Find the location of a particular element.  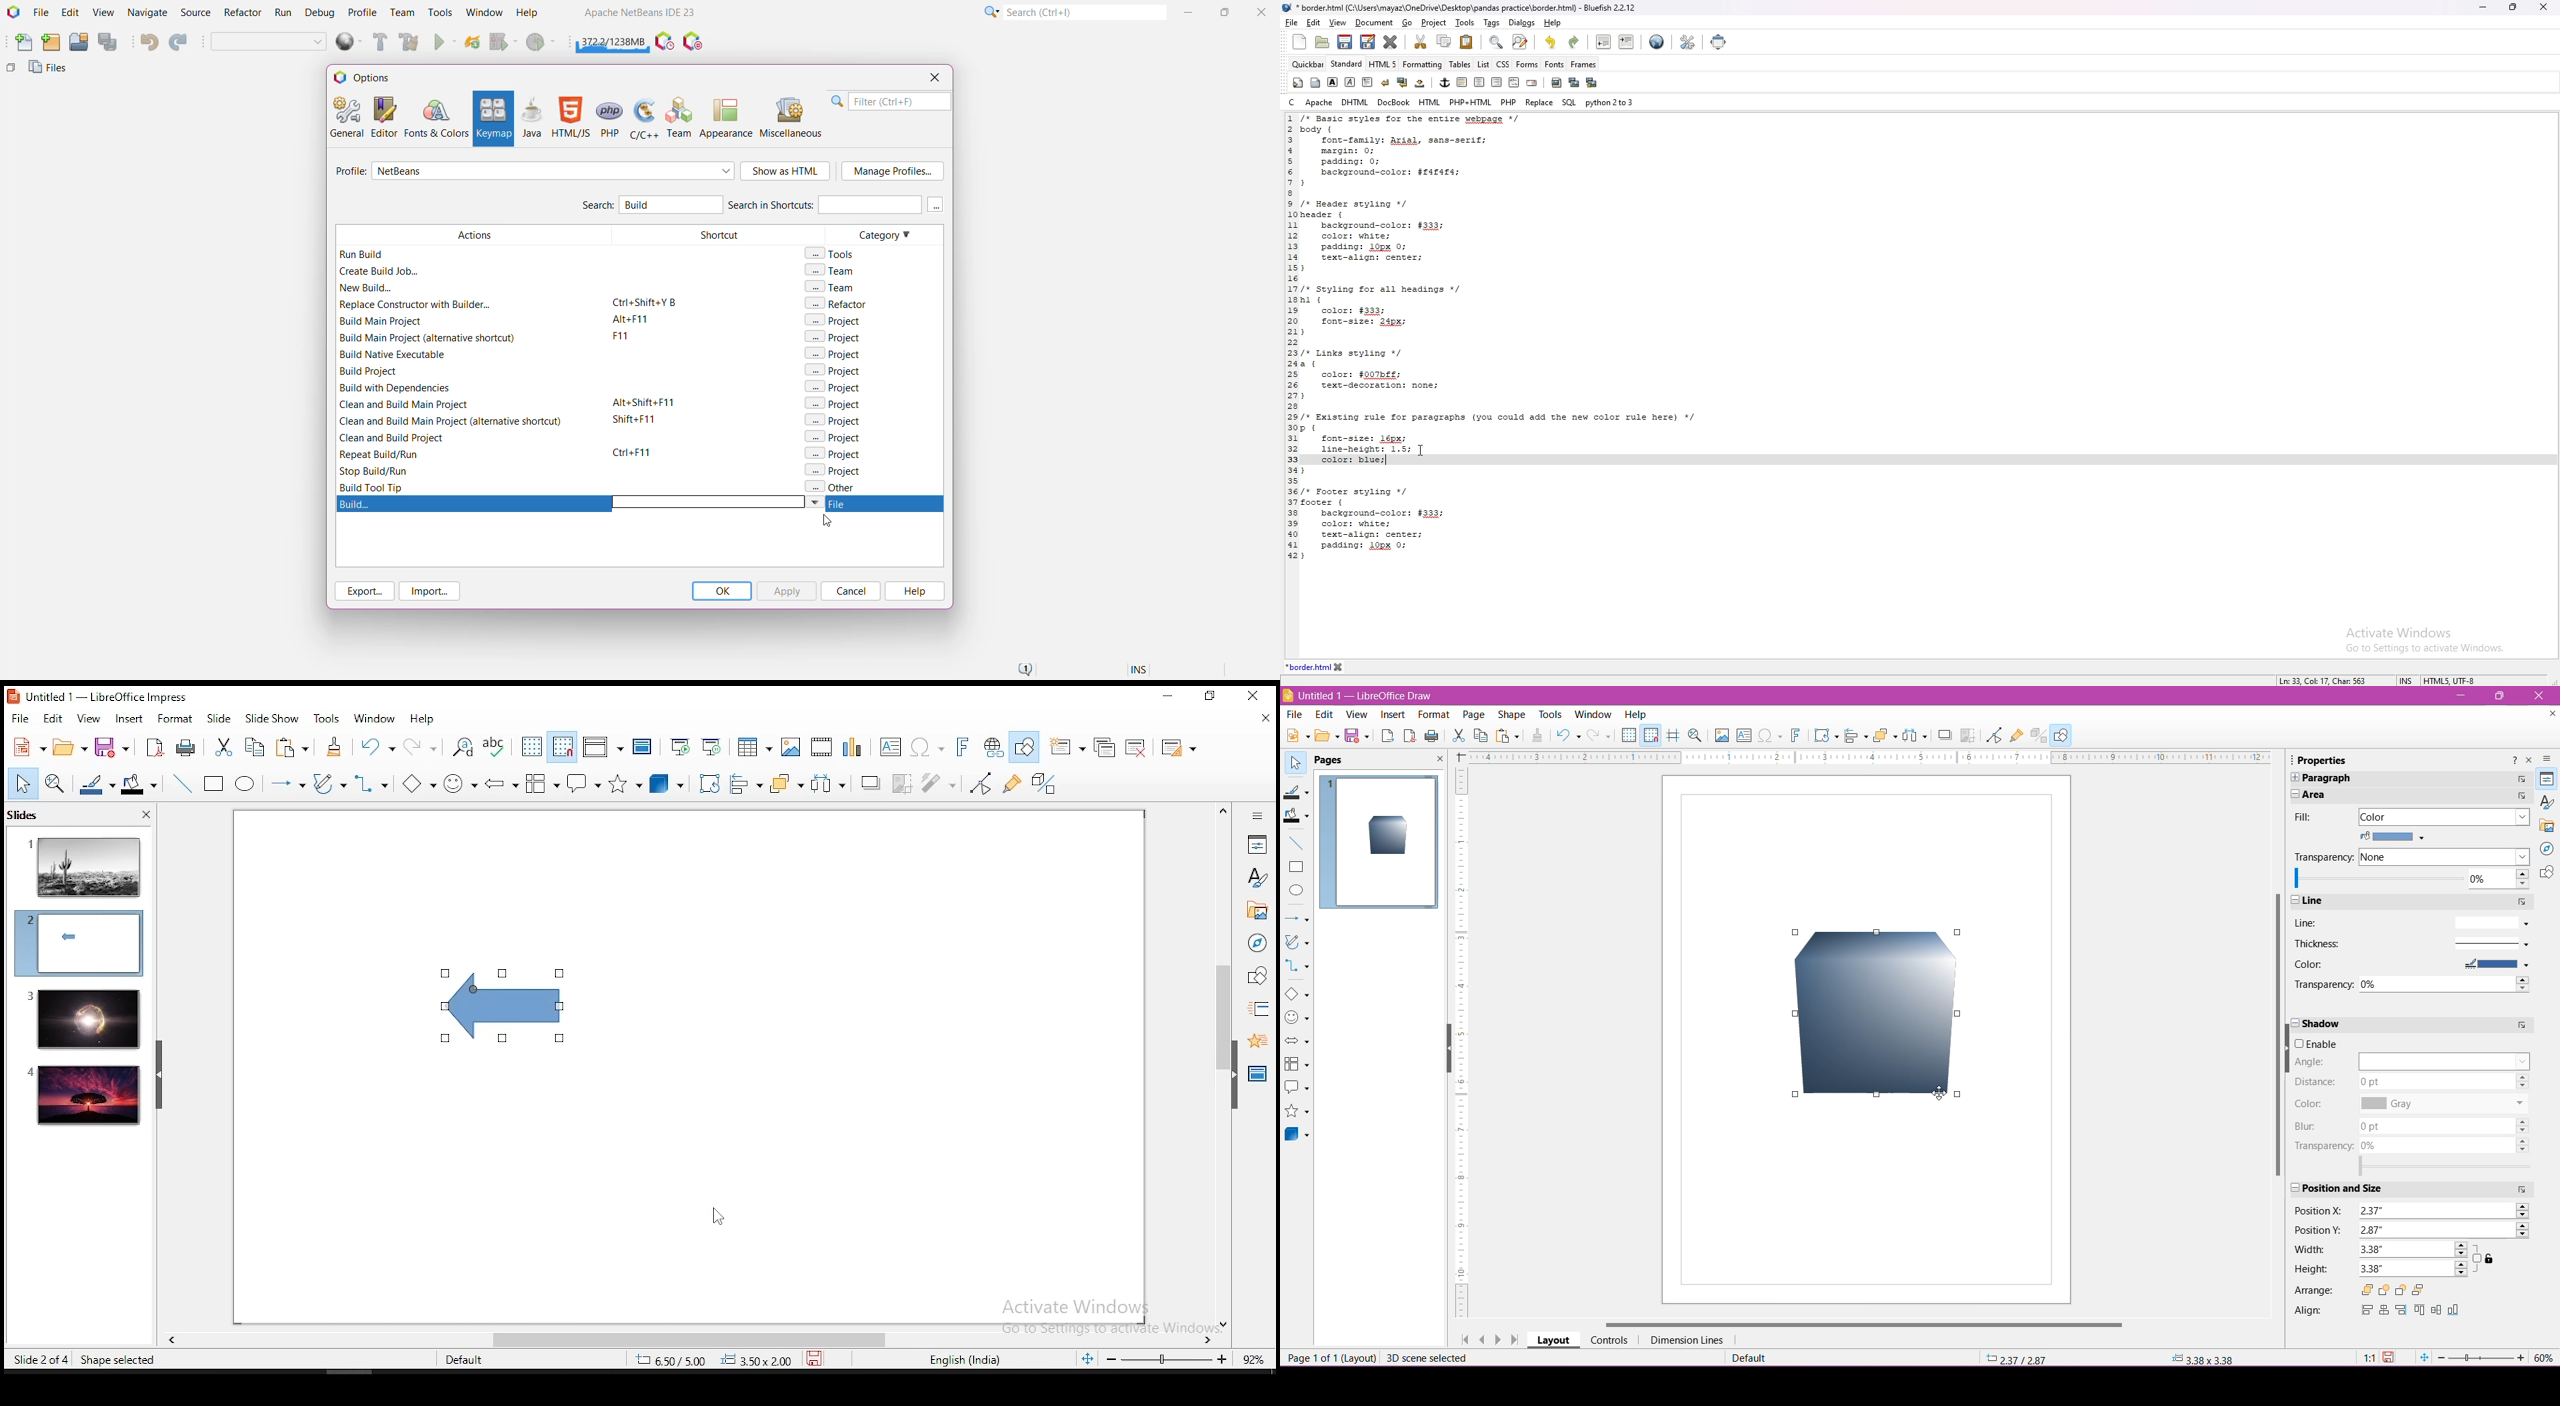

start from first slide is located at coordinates (680, 747).